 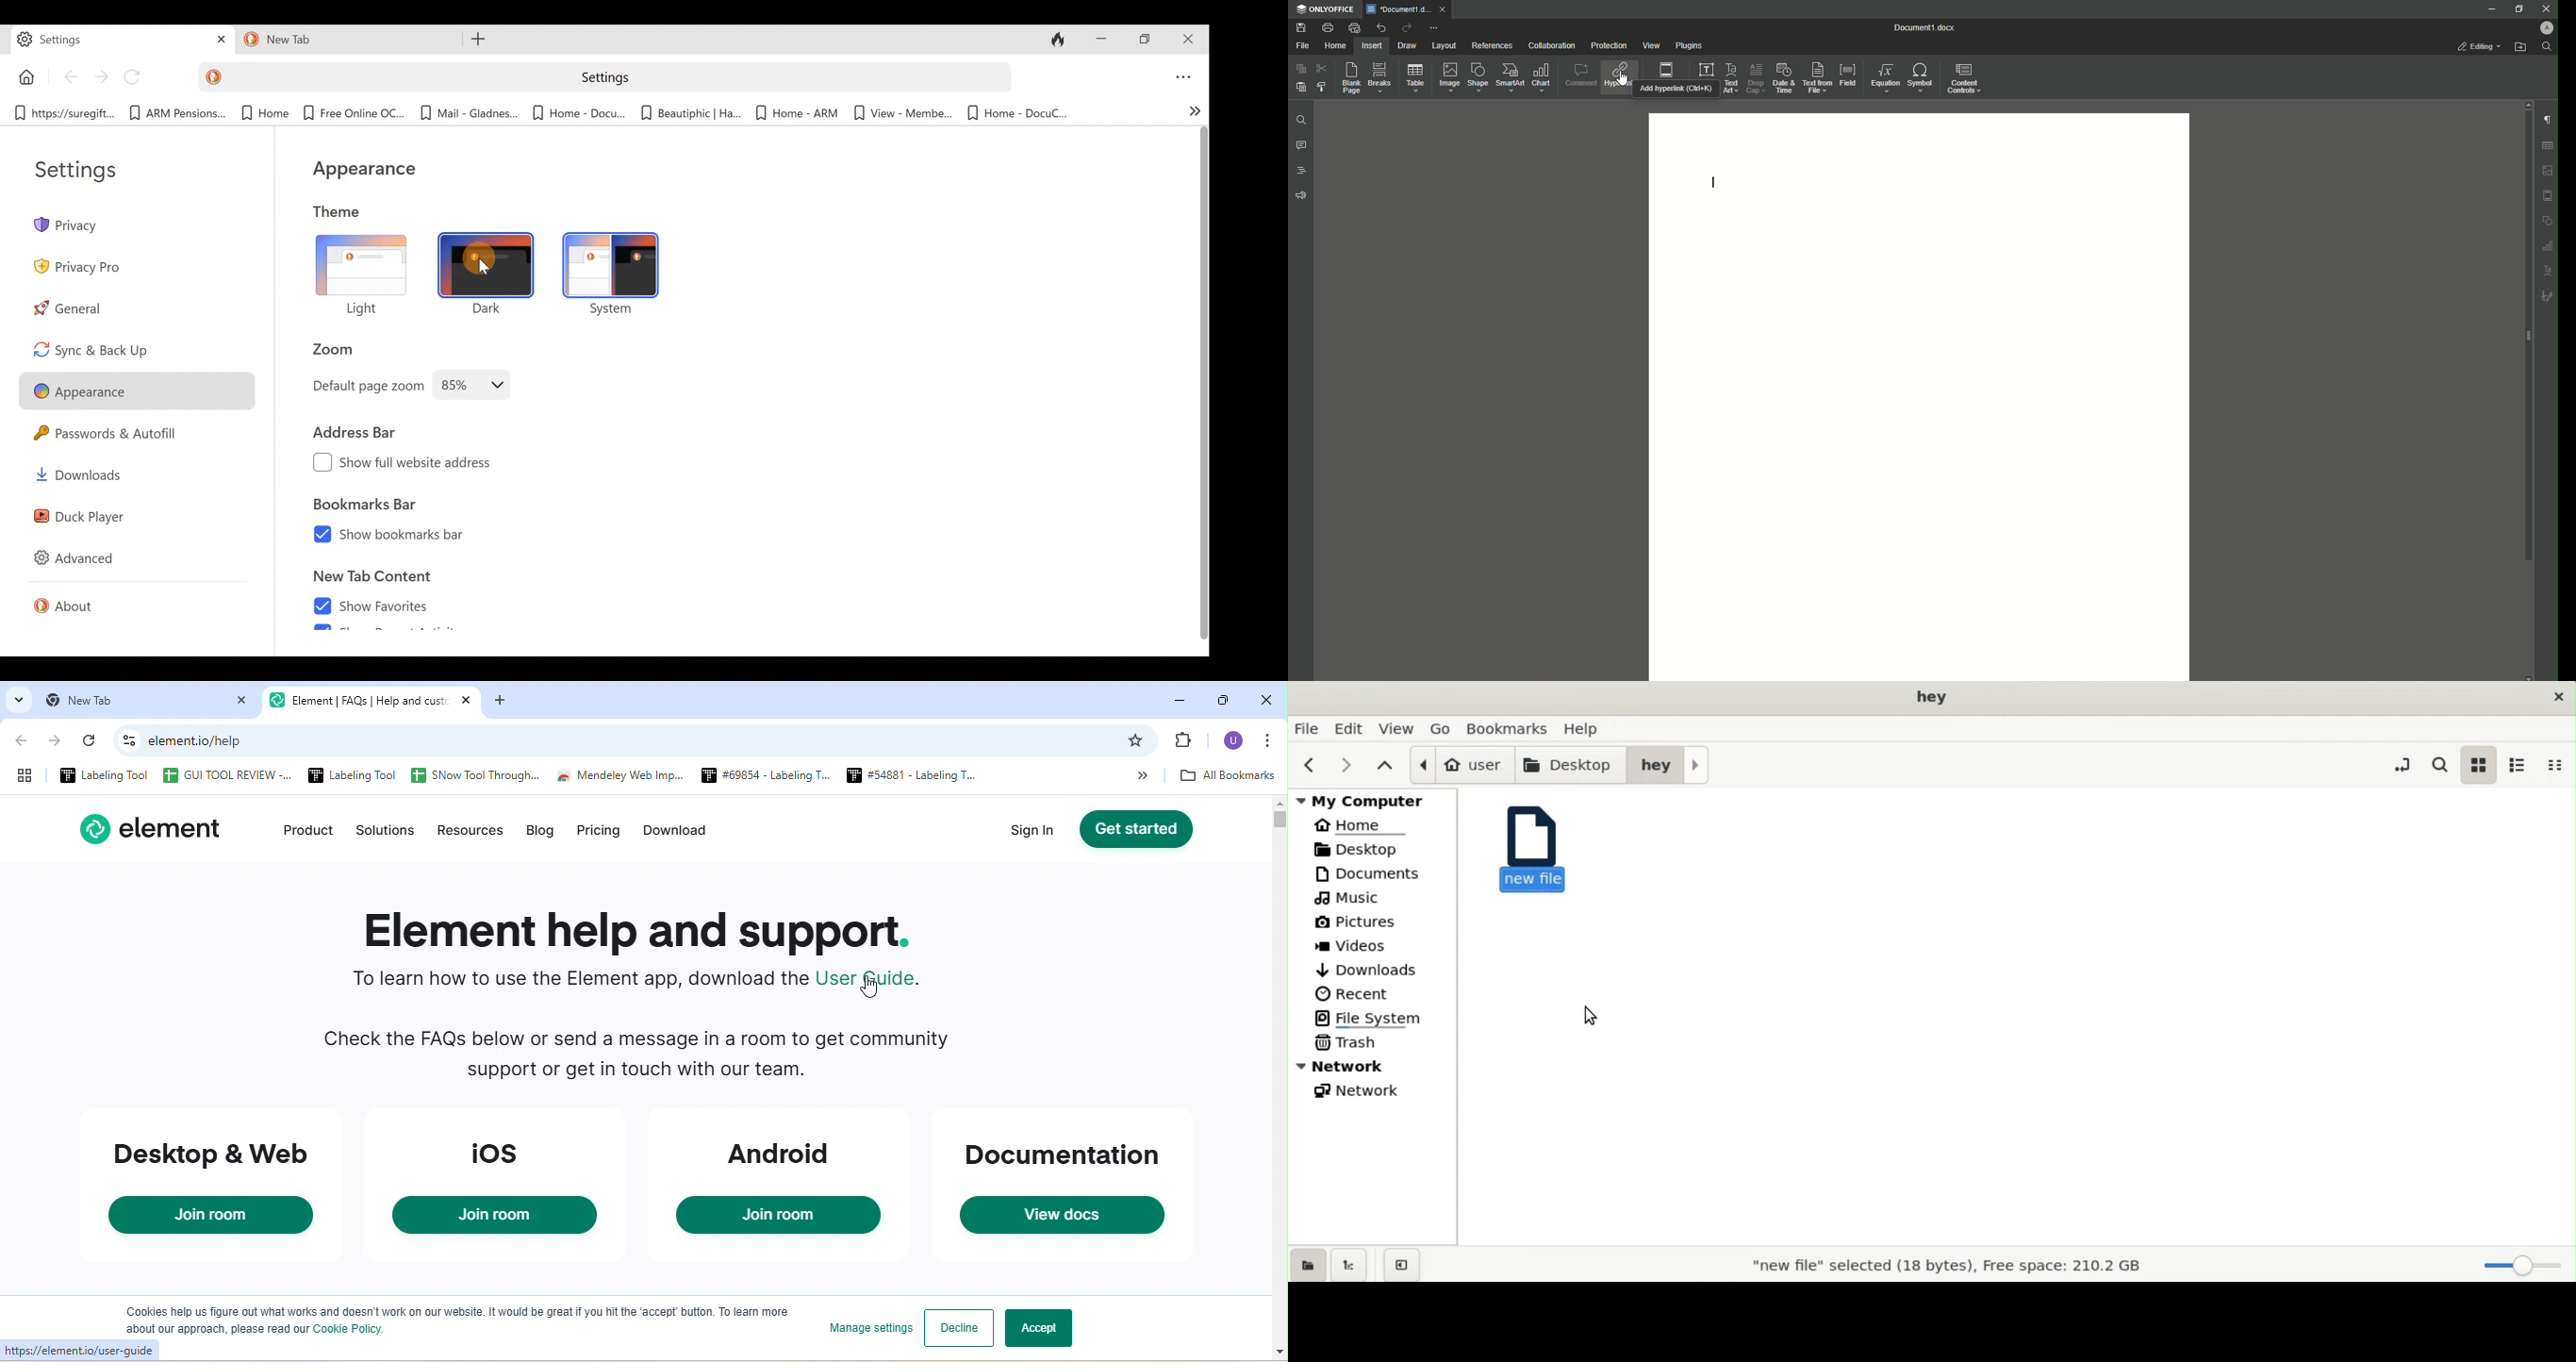 I want to click on add new tab, so click(x=504, y=702).